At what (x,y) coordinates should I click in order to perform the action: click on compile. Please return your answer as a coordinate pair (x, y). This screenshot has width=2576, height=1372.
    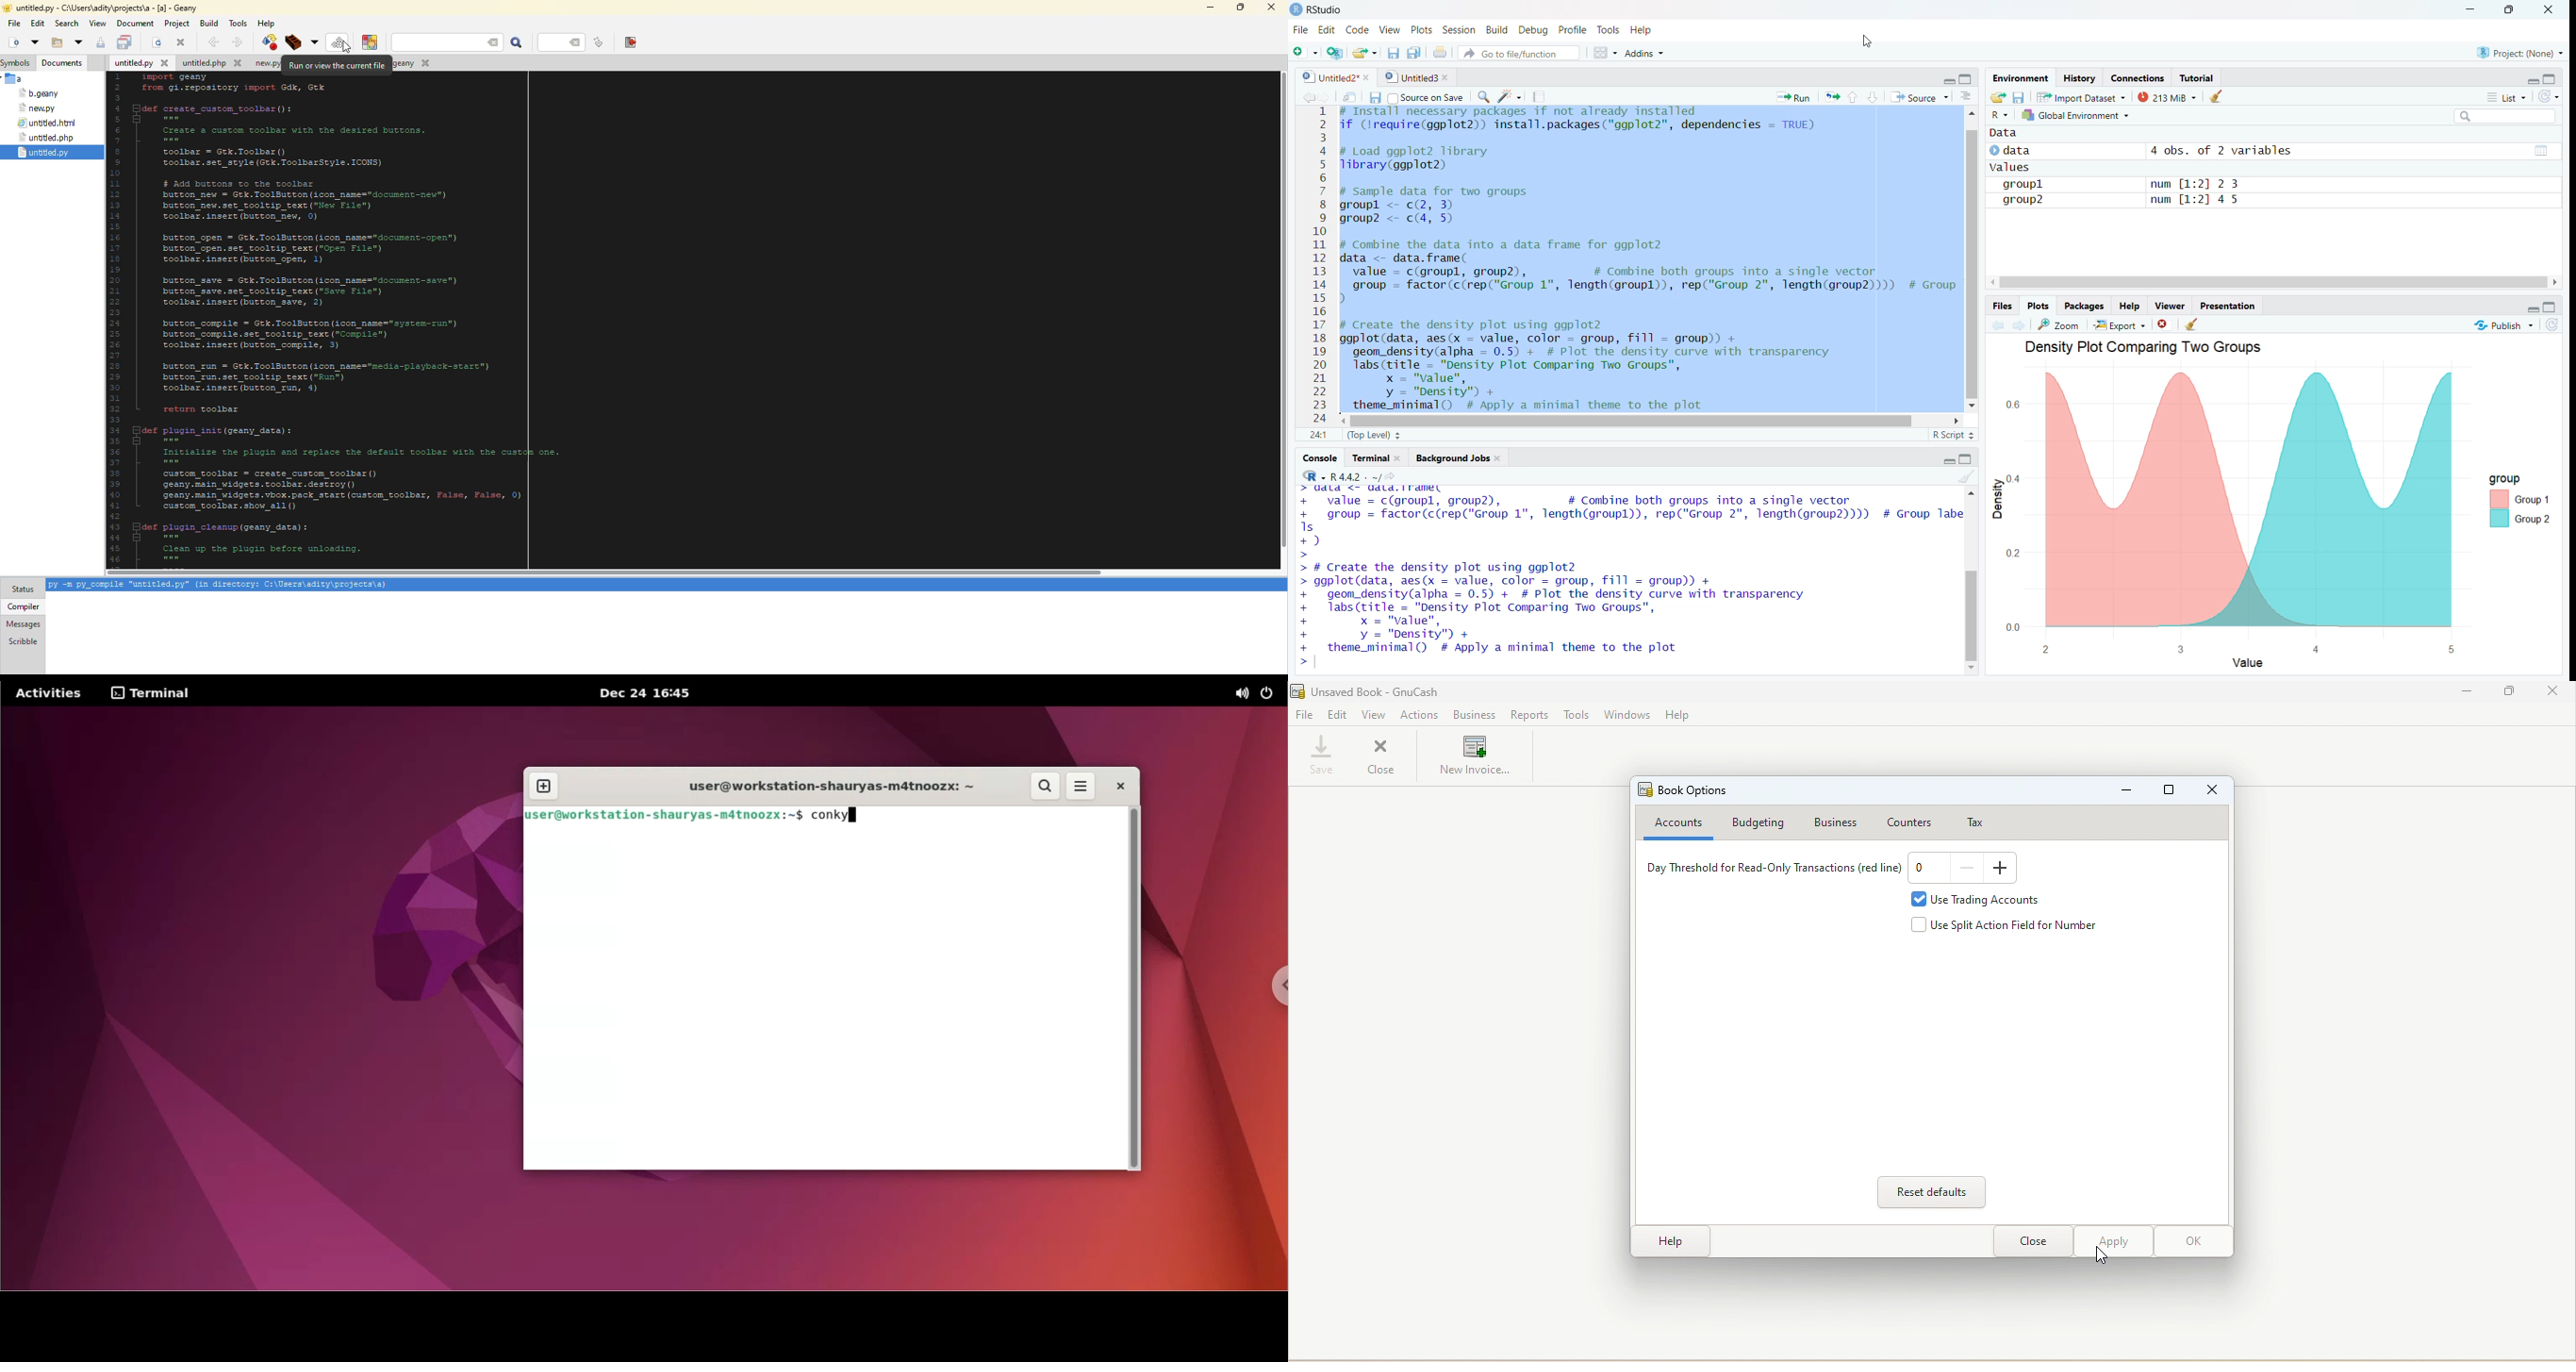
    Looking at the image, I should click on (272, 41).